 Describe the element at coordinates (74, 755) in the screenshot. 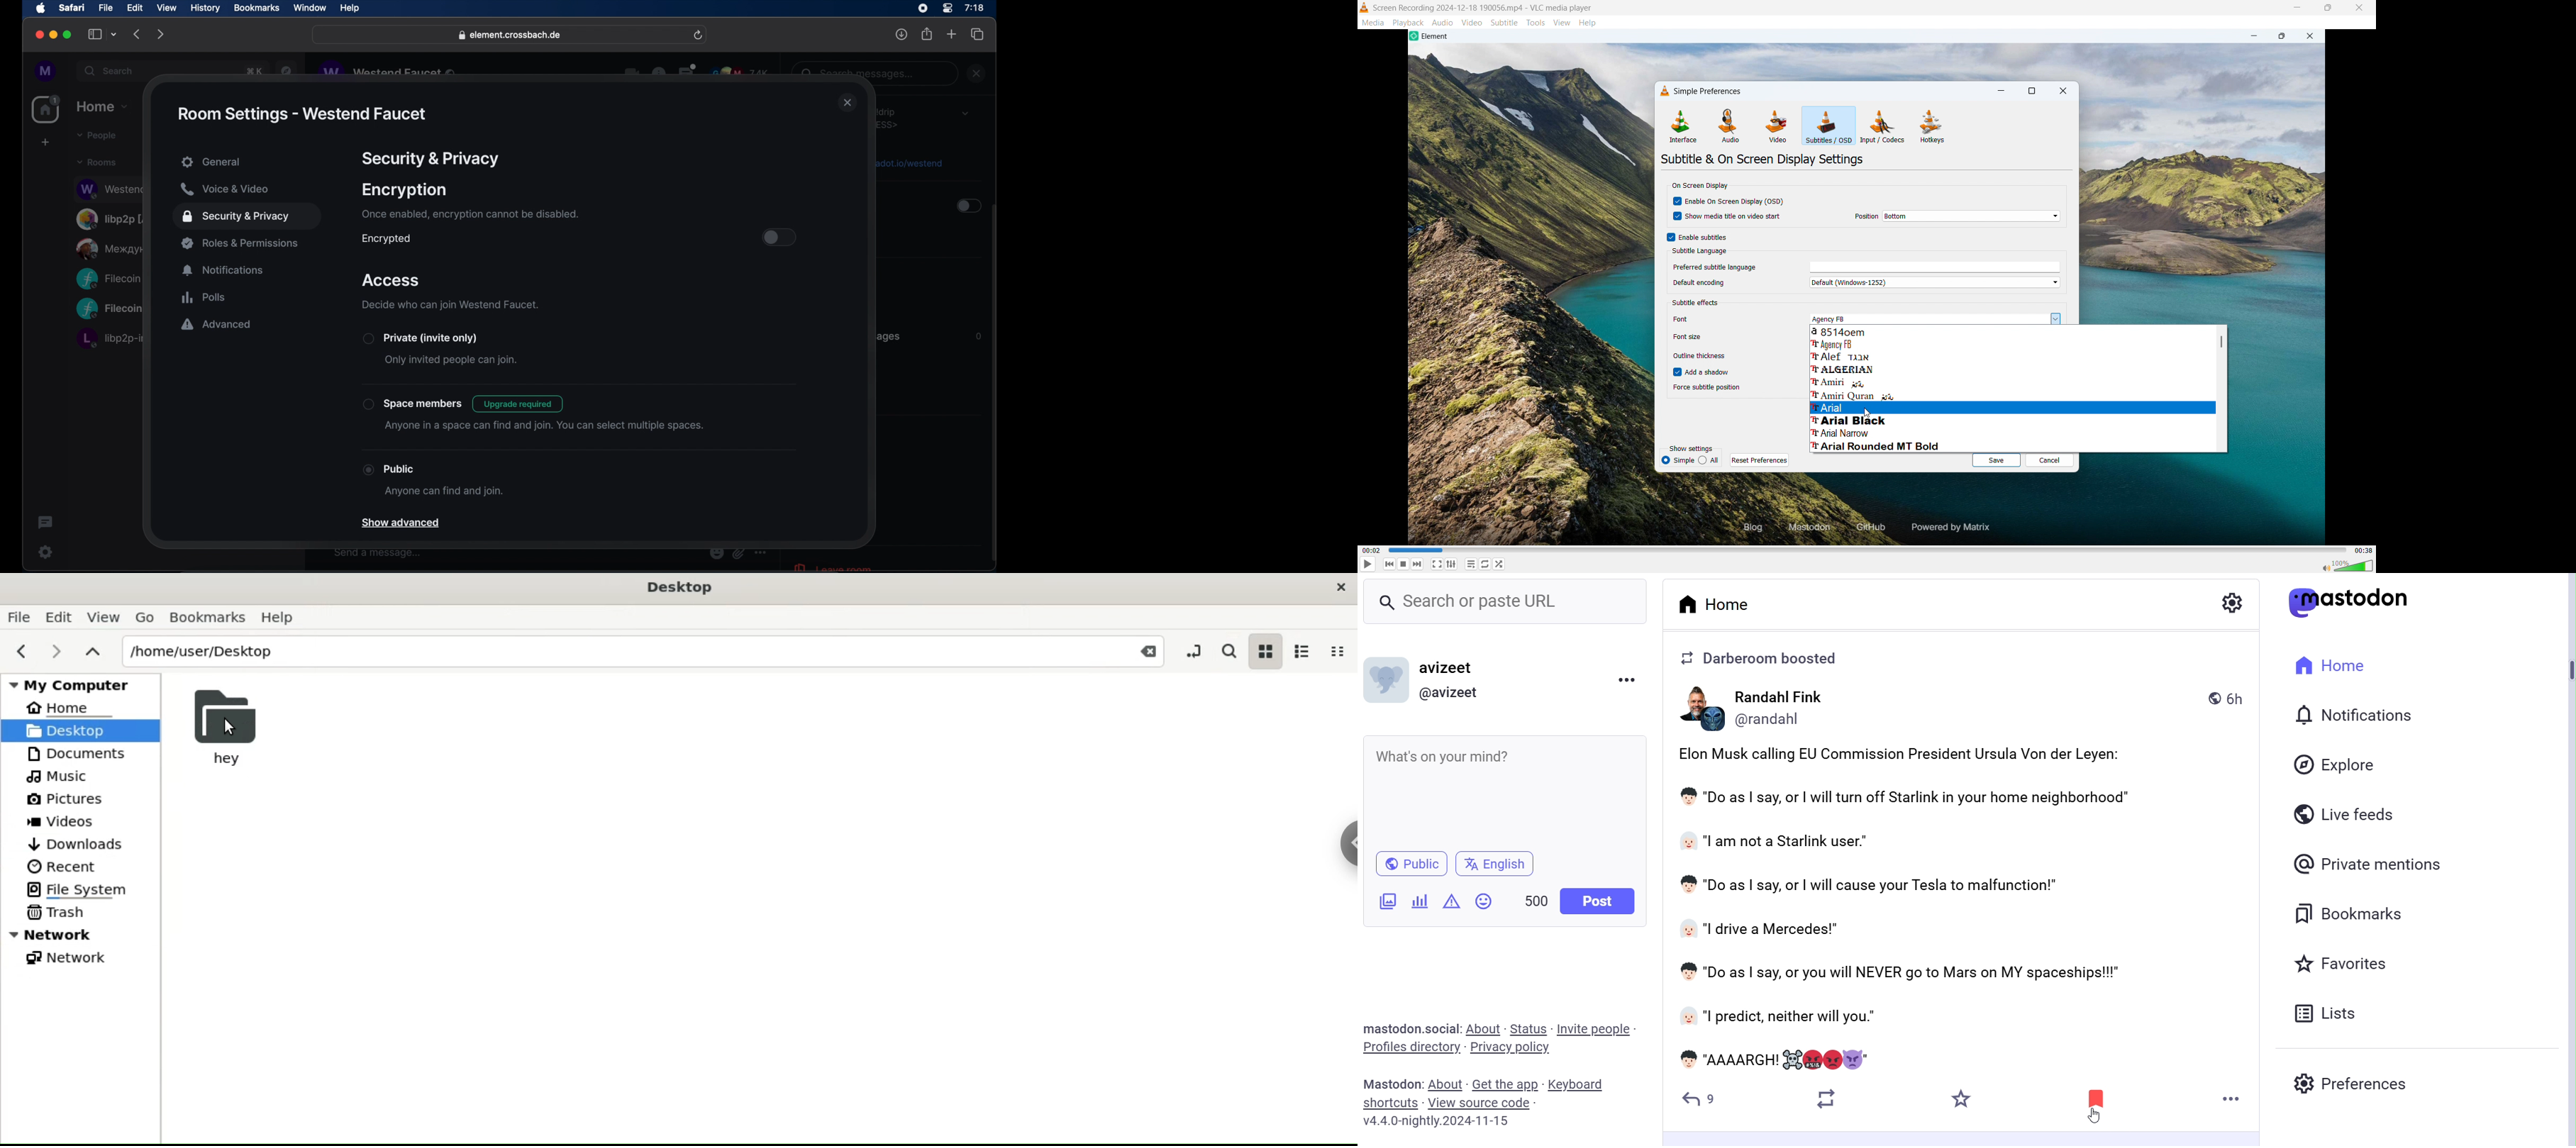

I see `Documents` at that location.